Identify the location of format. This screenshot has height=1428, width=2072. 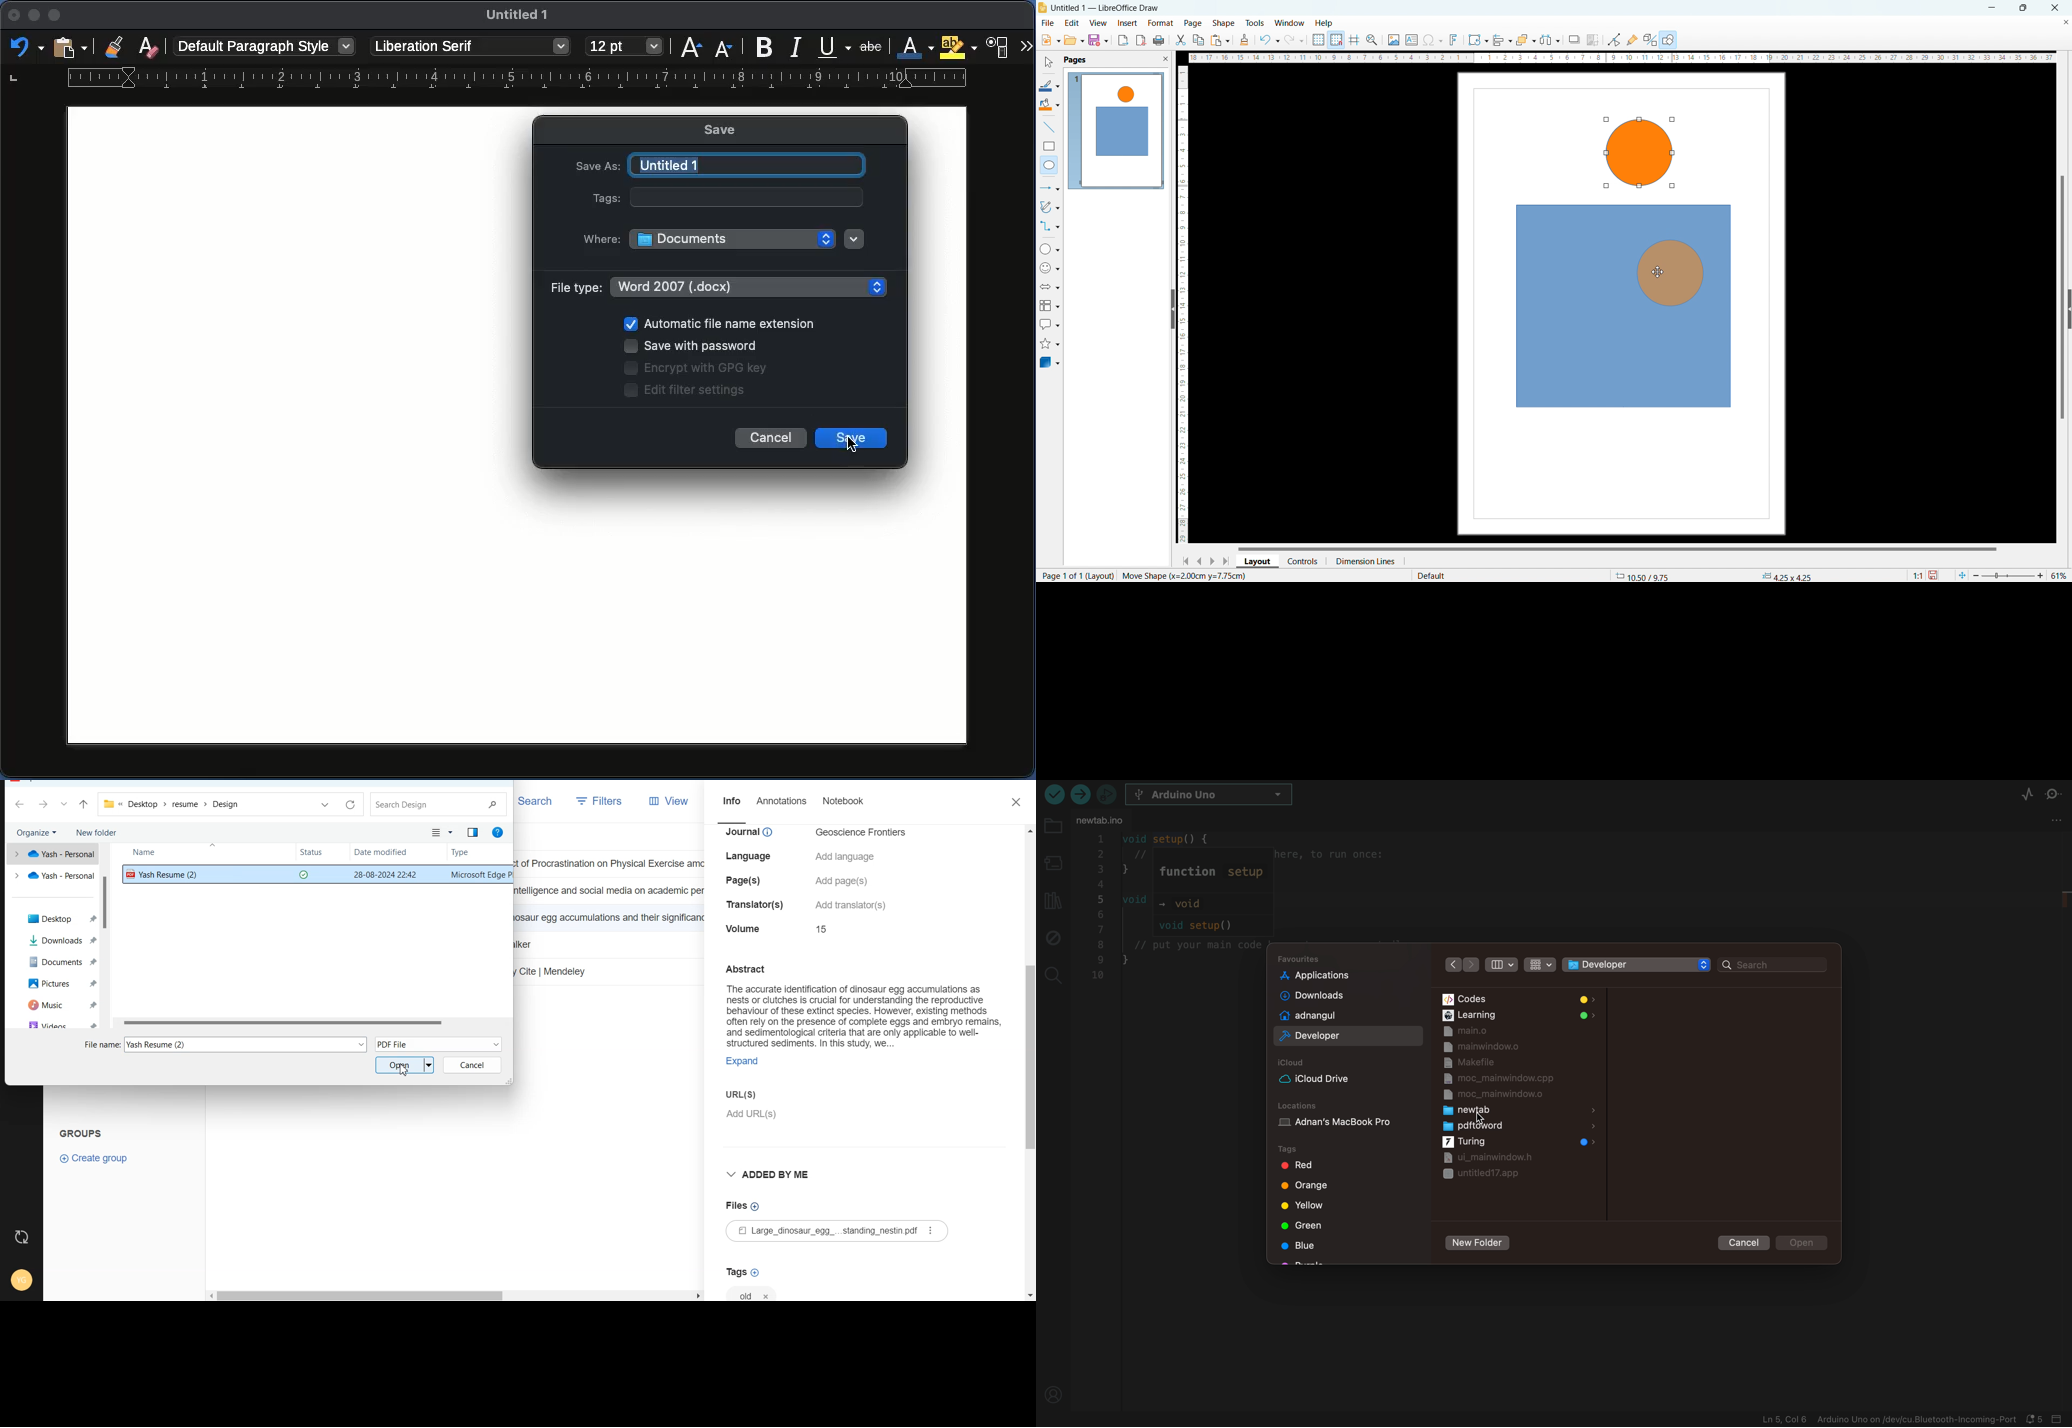
(1160, 24).